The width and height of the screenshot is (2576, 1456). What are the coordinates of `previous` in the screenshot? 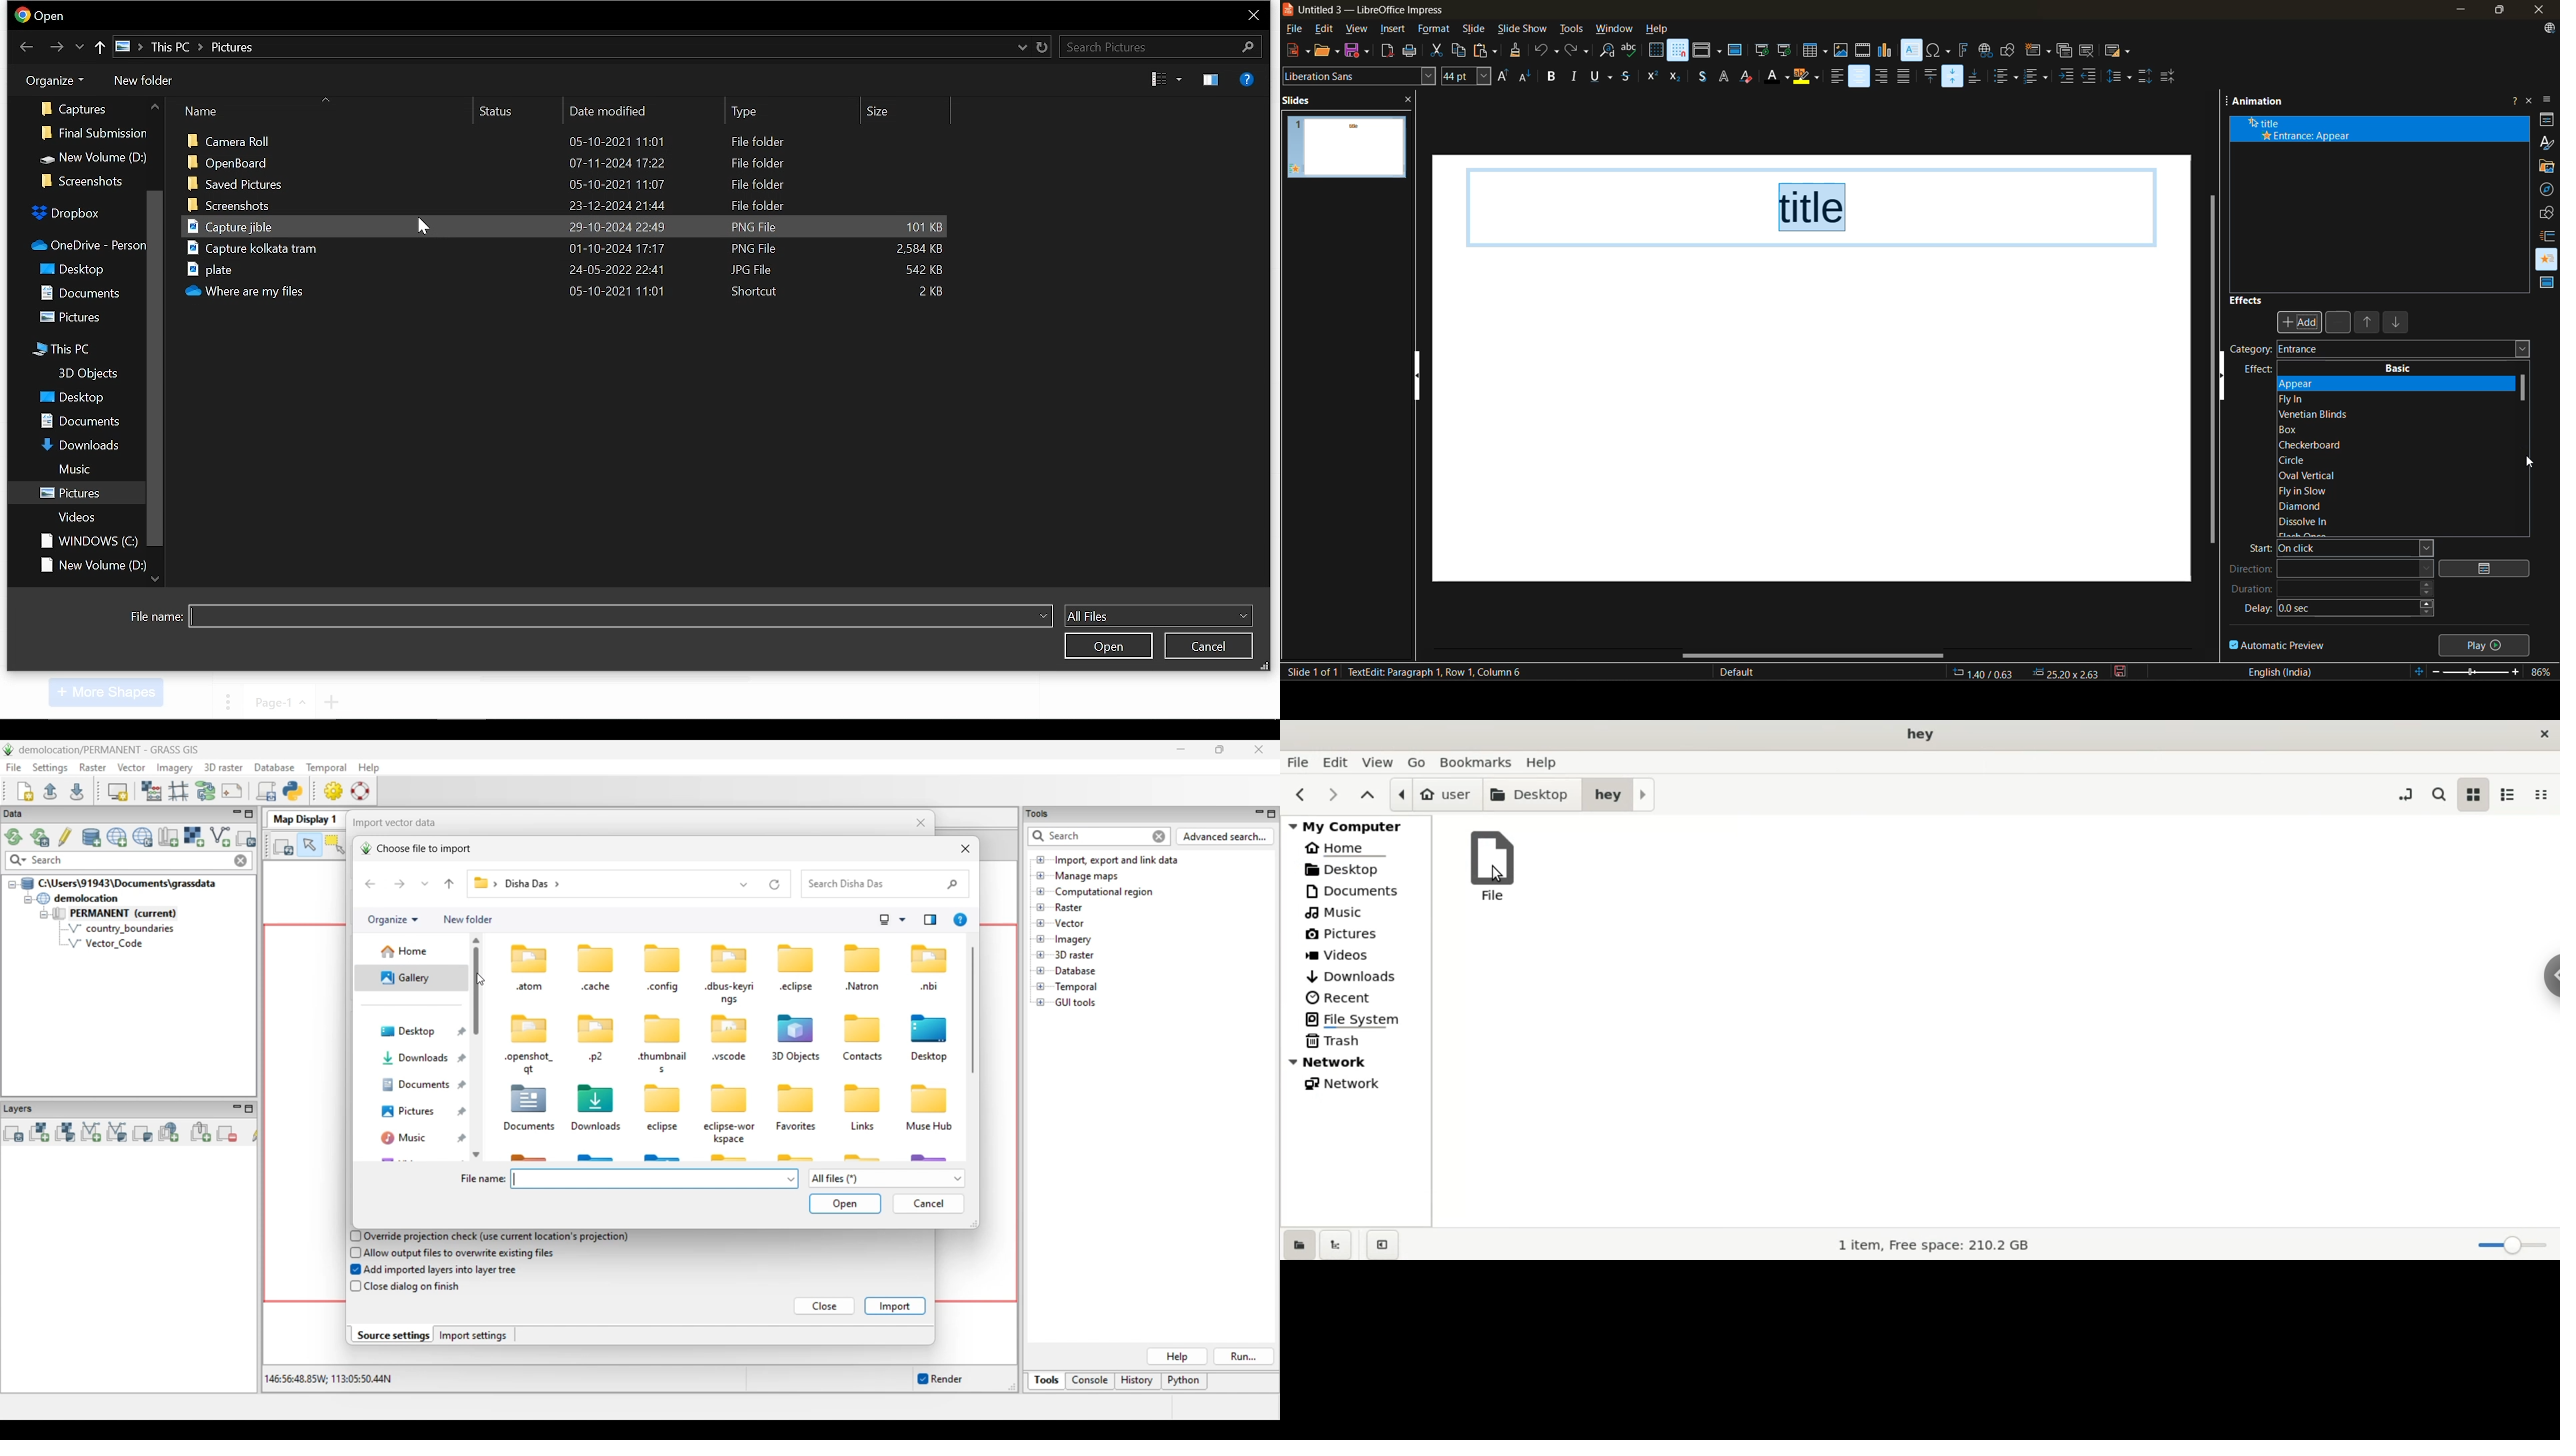 It's located at (27, 45).